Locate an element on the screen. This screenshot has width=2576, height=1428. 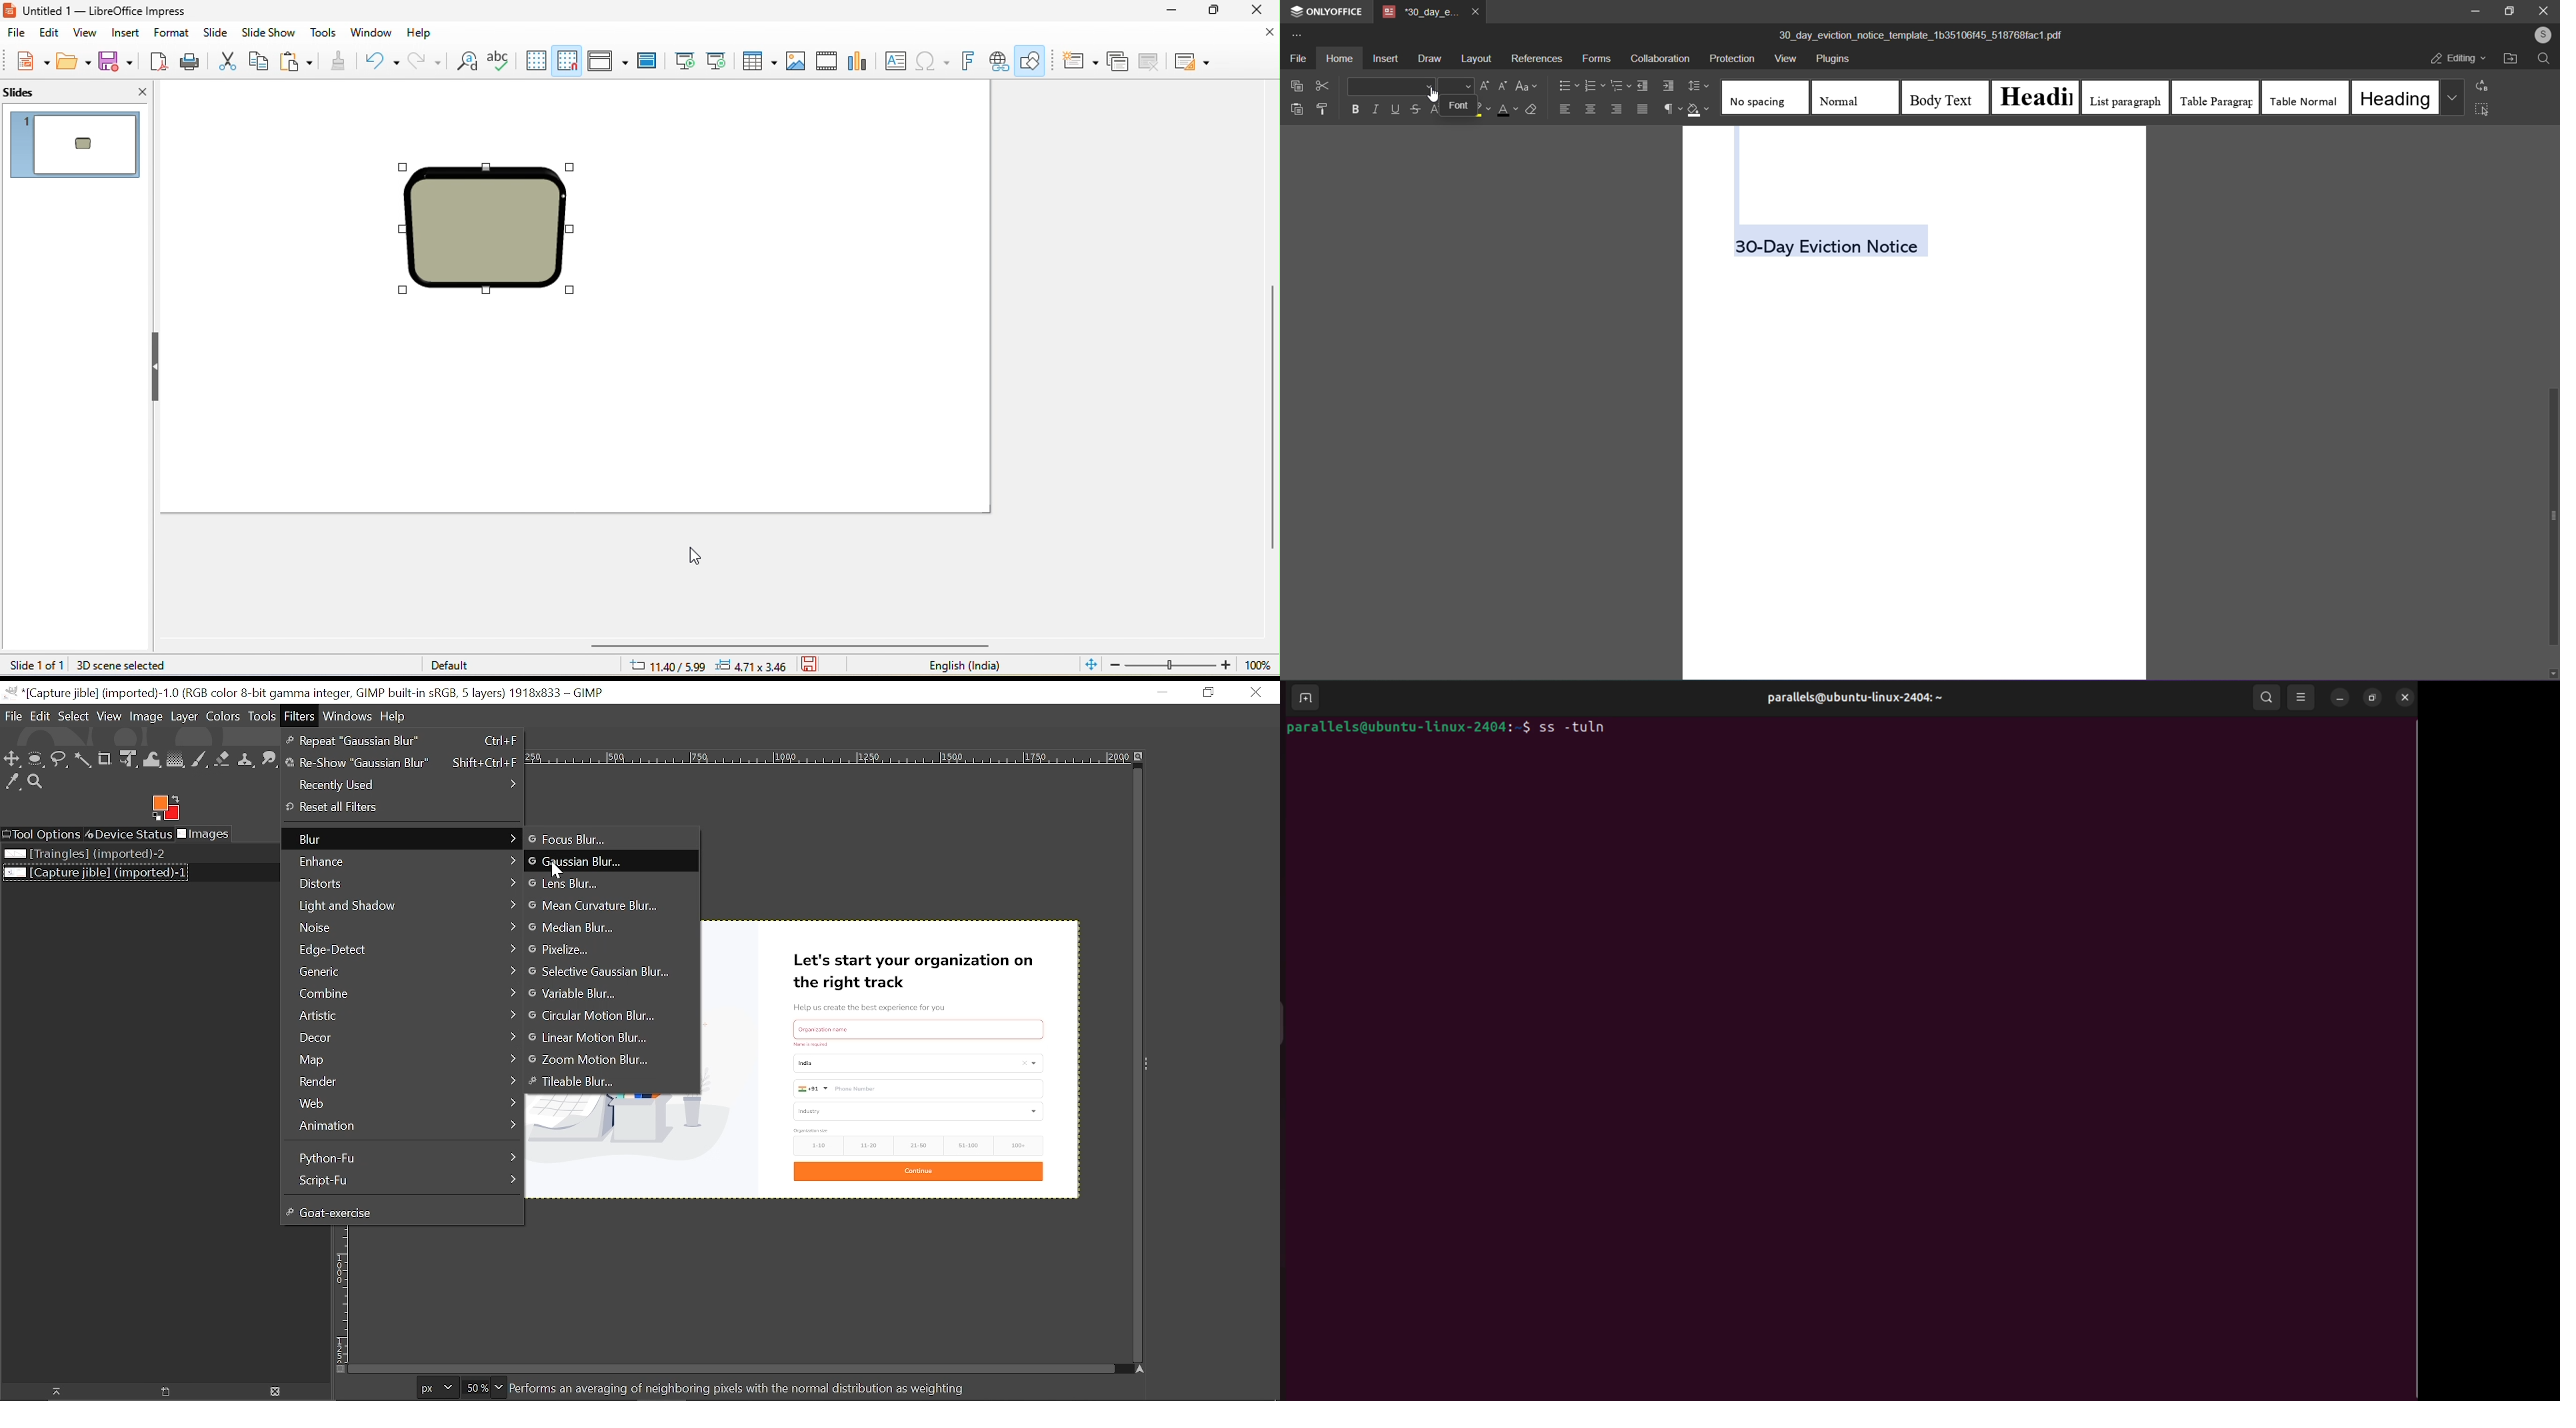
strikethrough is located at coordinates (1417, 110).